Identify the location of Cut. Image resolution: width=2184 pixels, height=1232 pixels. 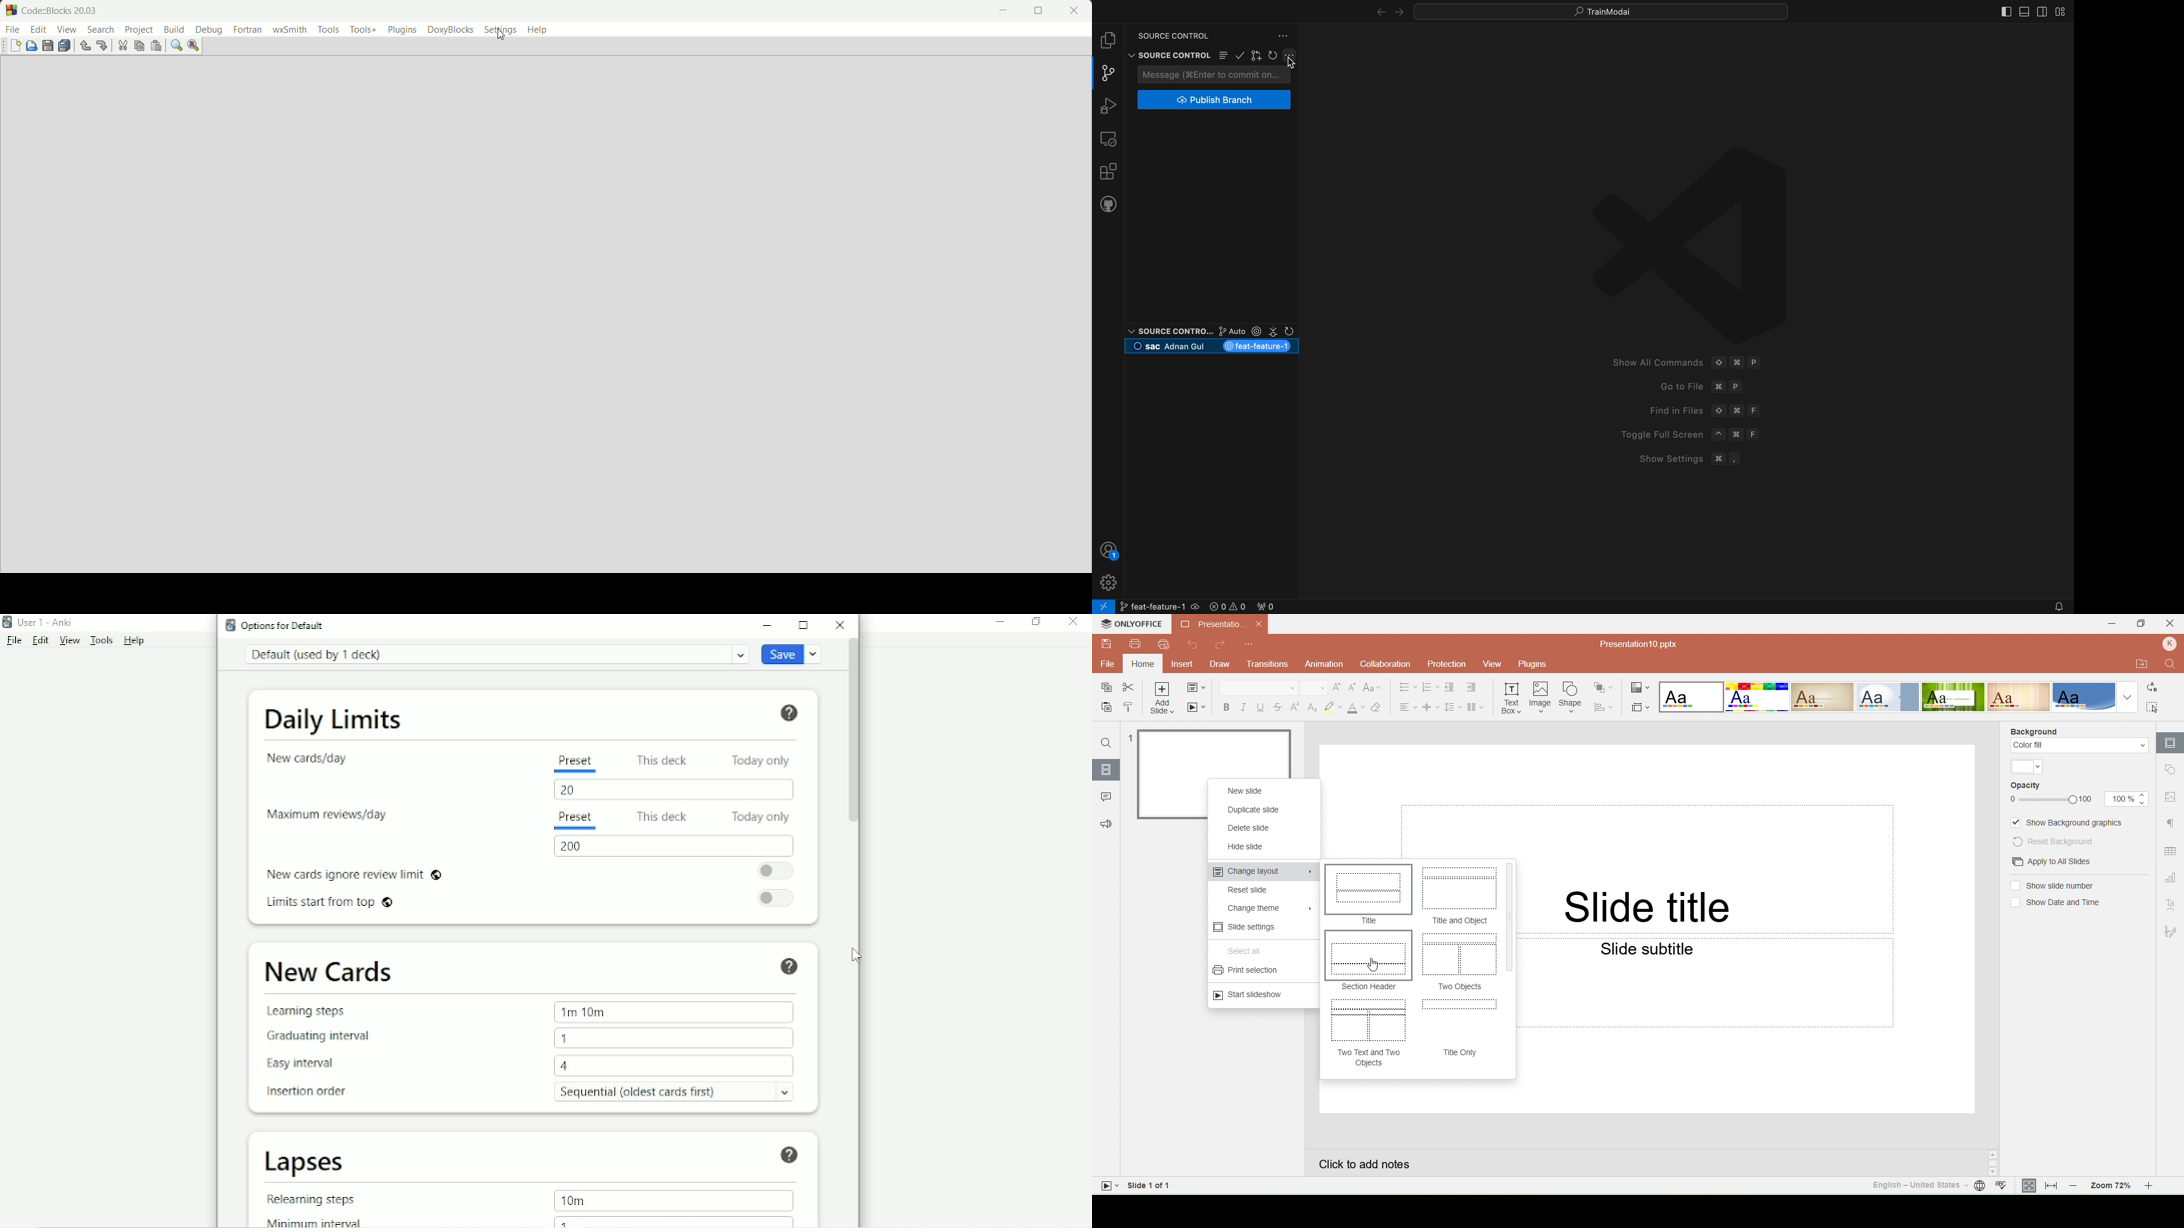
(1129, 687).